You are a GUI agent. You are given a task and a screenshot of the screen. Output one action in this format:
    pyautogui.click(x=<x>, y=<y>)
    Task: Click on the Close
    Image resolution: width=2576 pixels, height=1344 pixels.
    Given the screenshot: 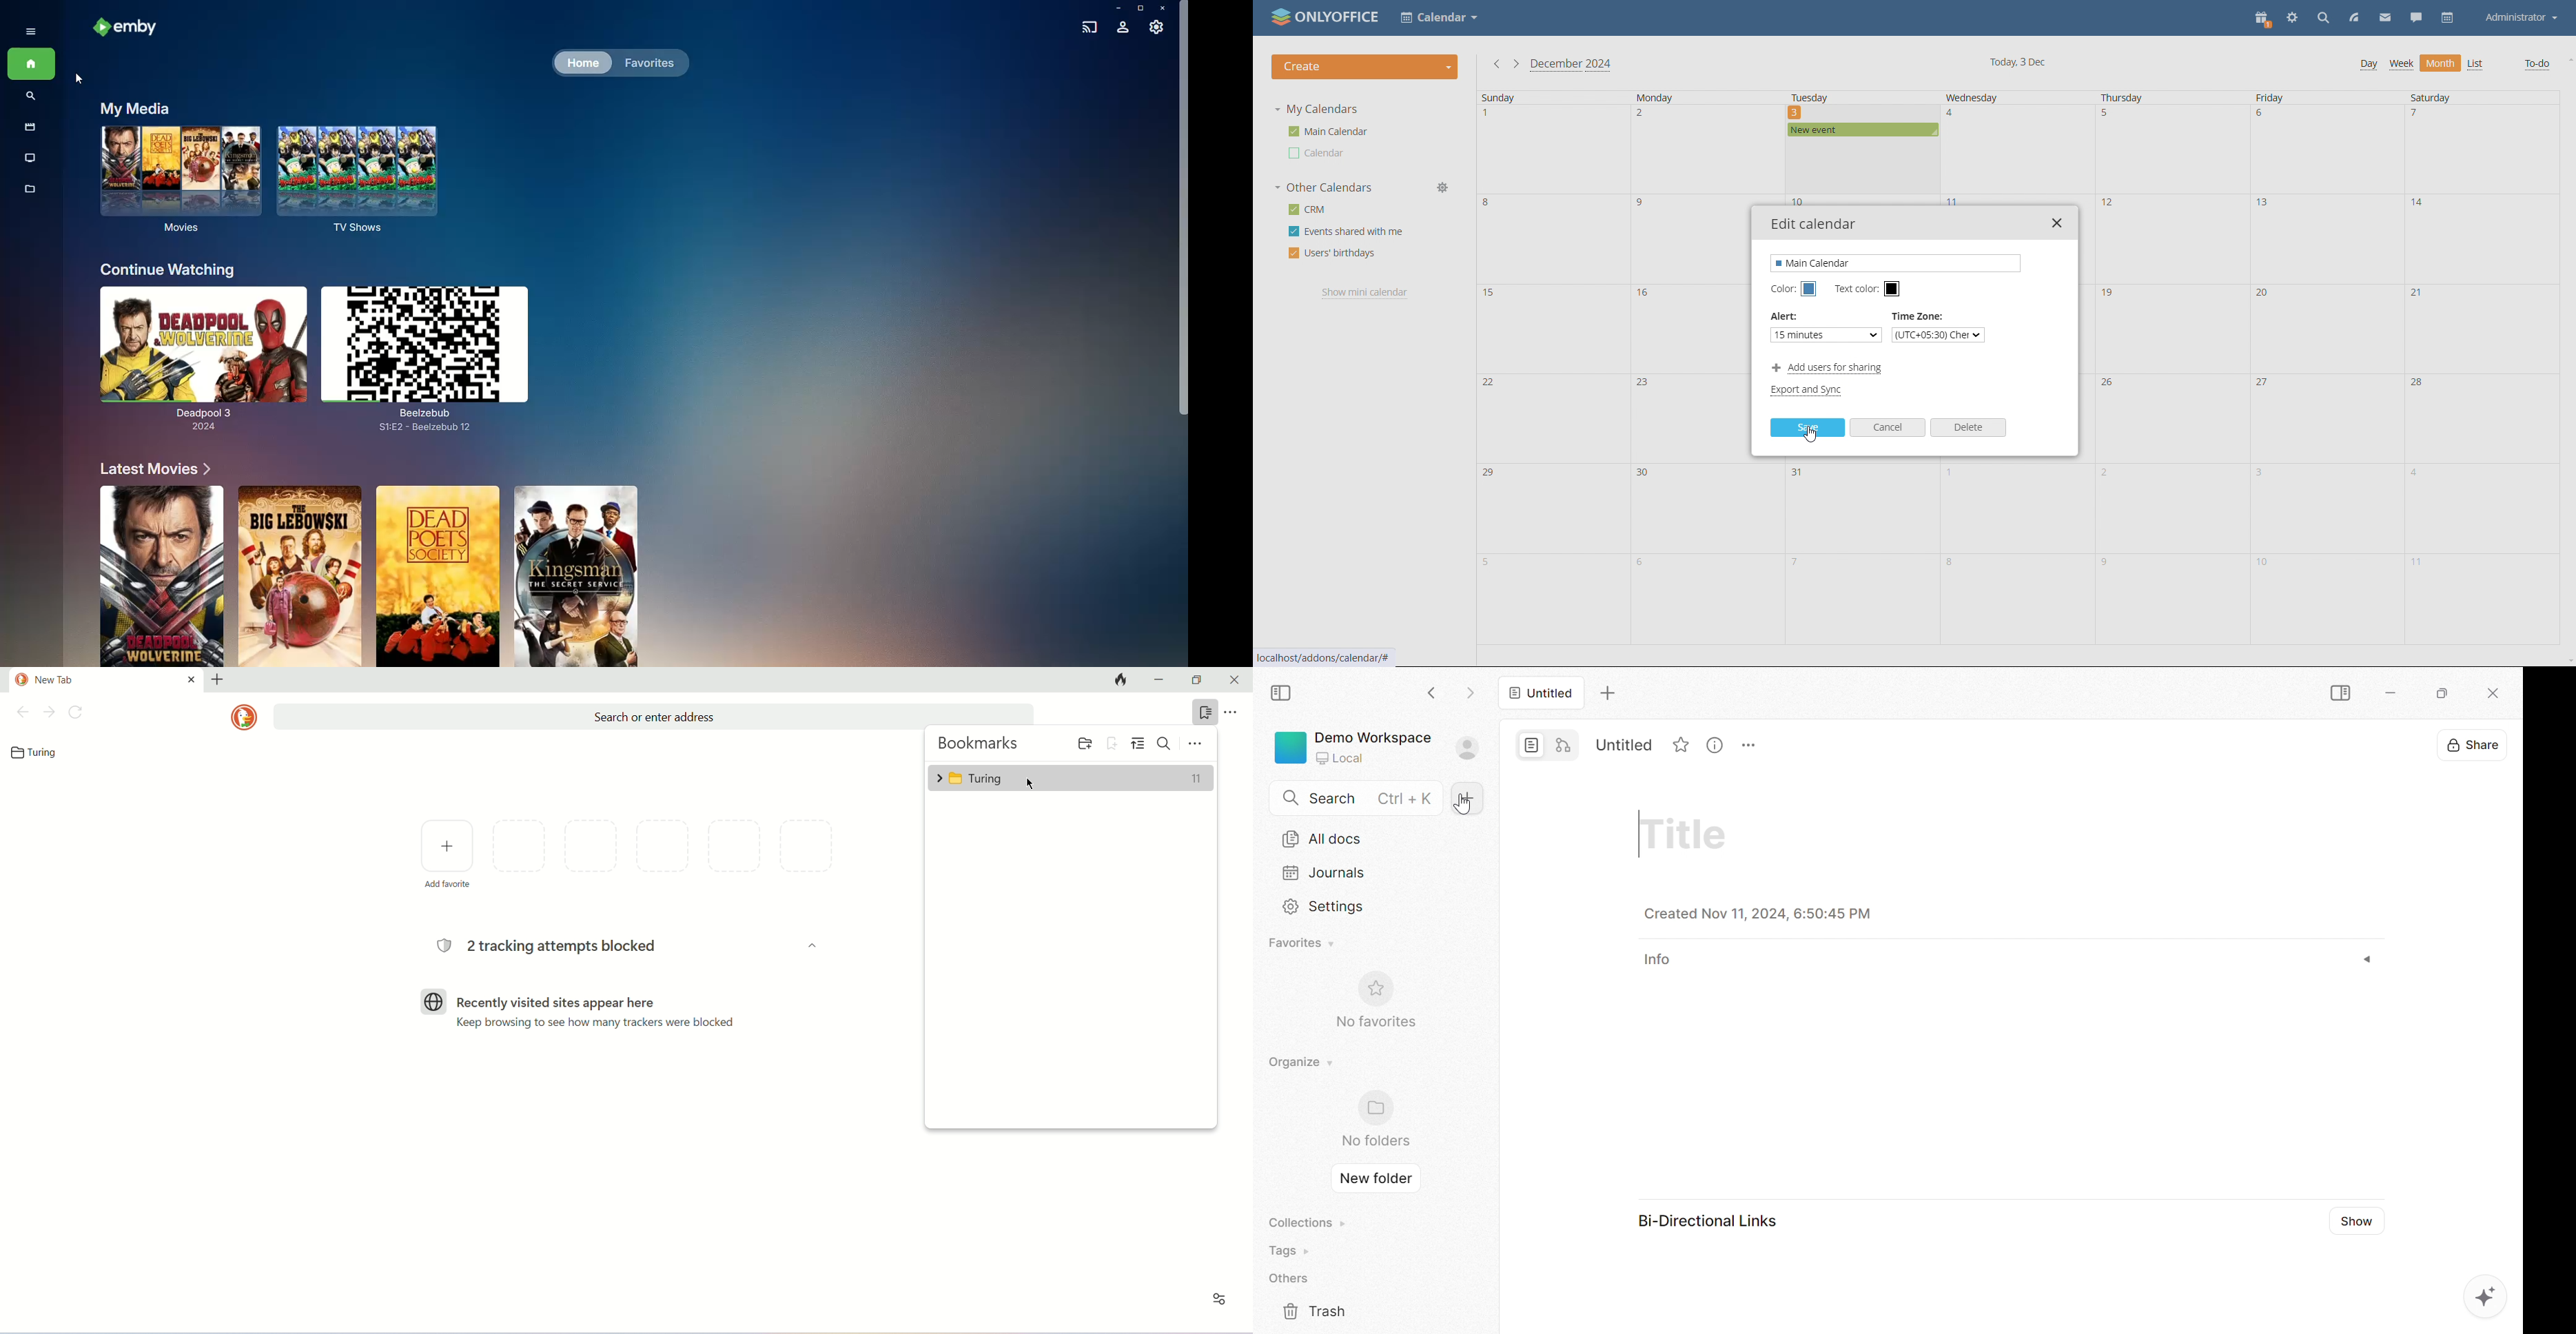 What is the action you would take?
    pyautogui.click(x=1165, y=8)
    